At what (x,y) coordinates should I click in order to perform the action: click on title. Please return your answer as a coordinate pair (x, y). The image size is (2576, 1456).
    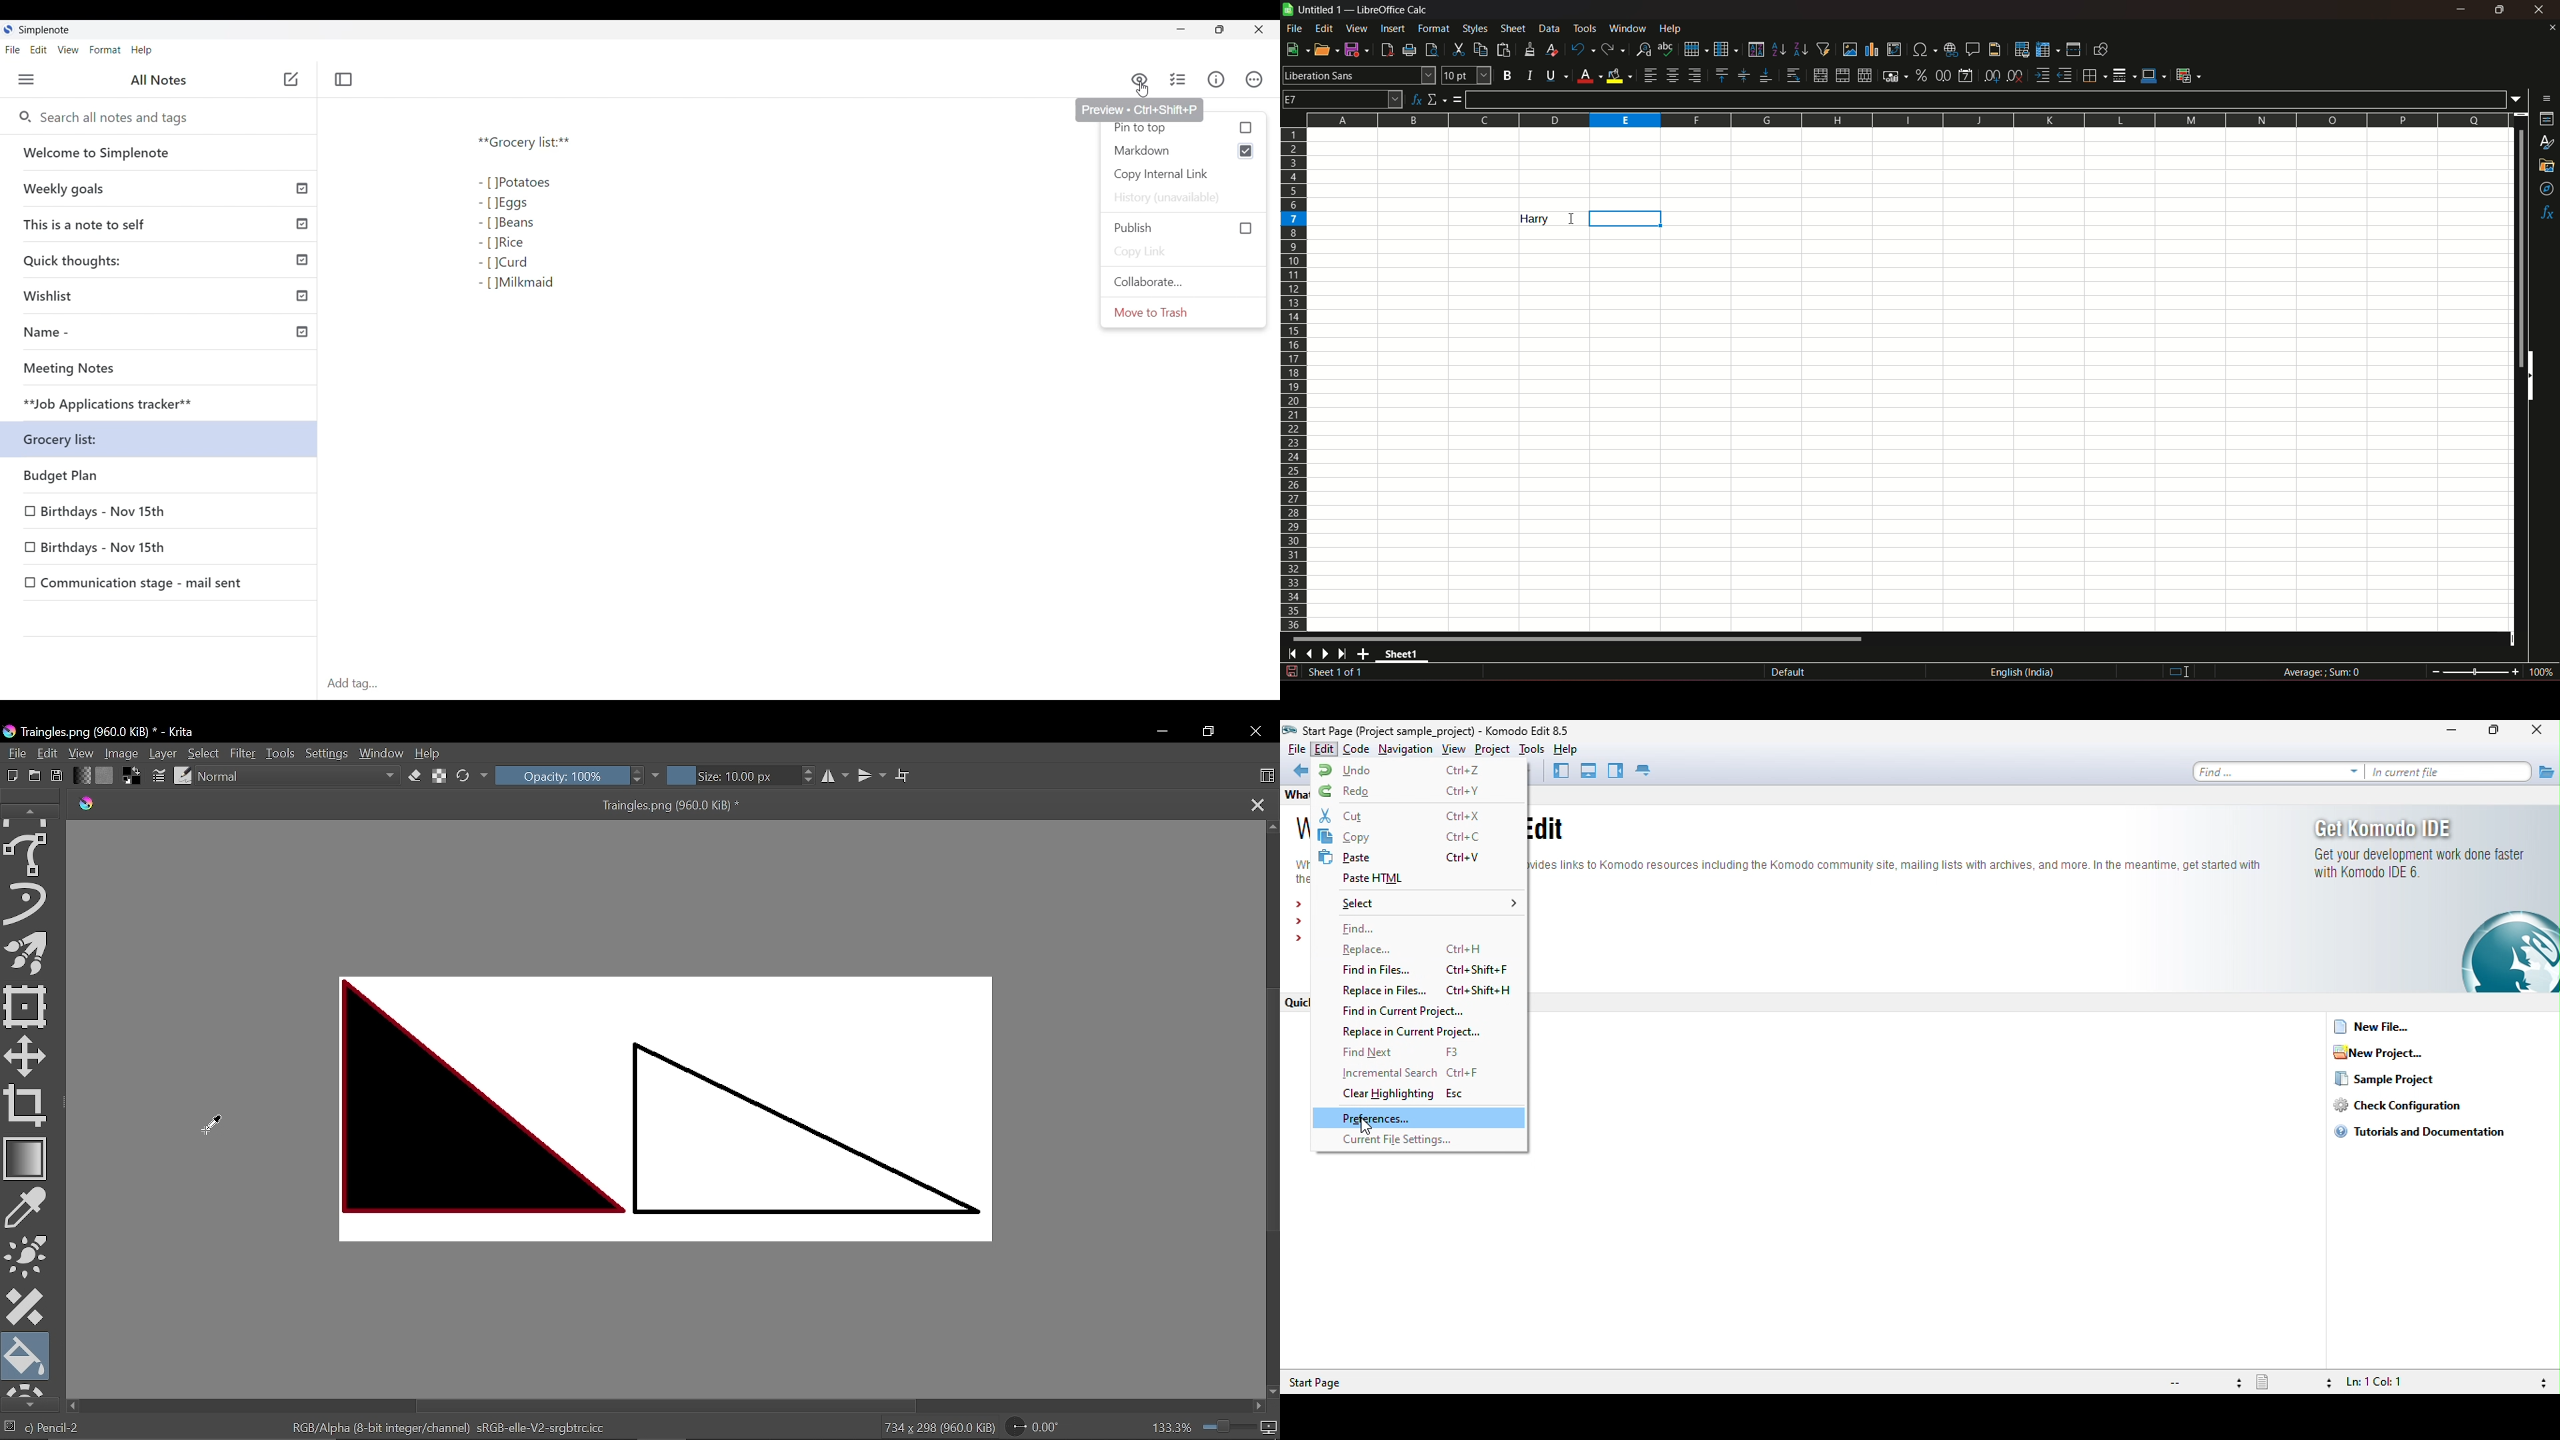
    Looking at the image, I should click on (1393, 10).